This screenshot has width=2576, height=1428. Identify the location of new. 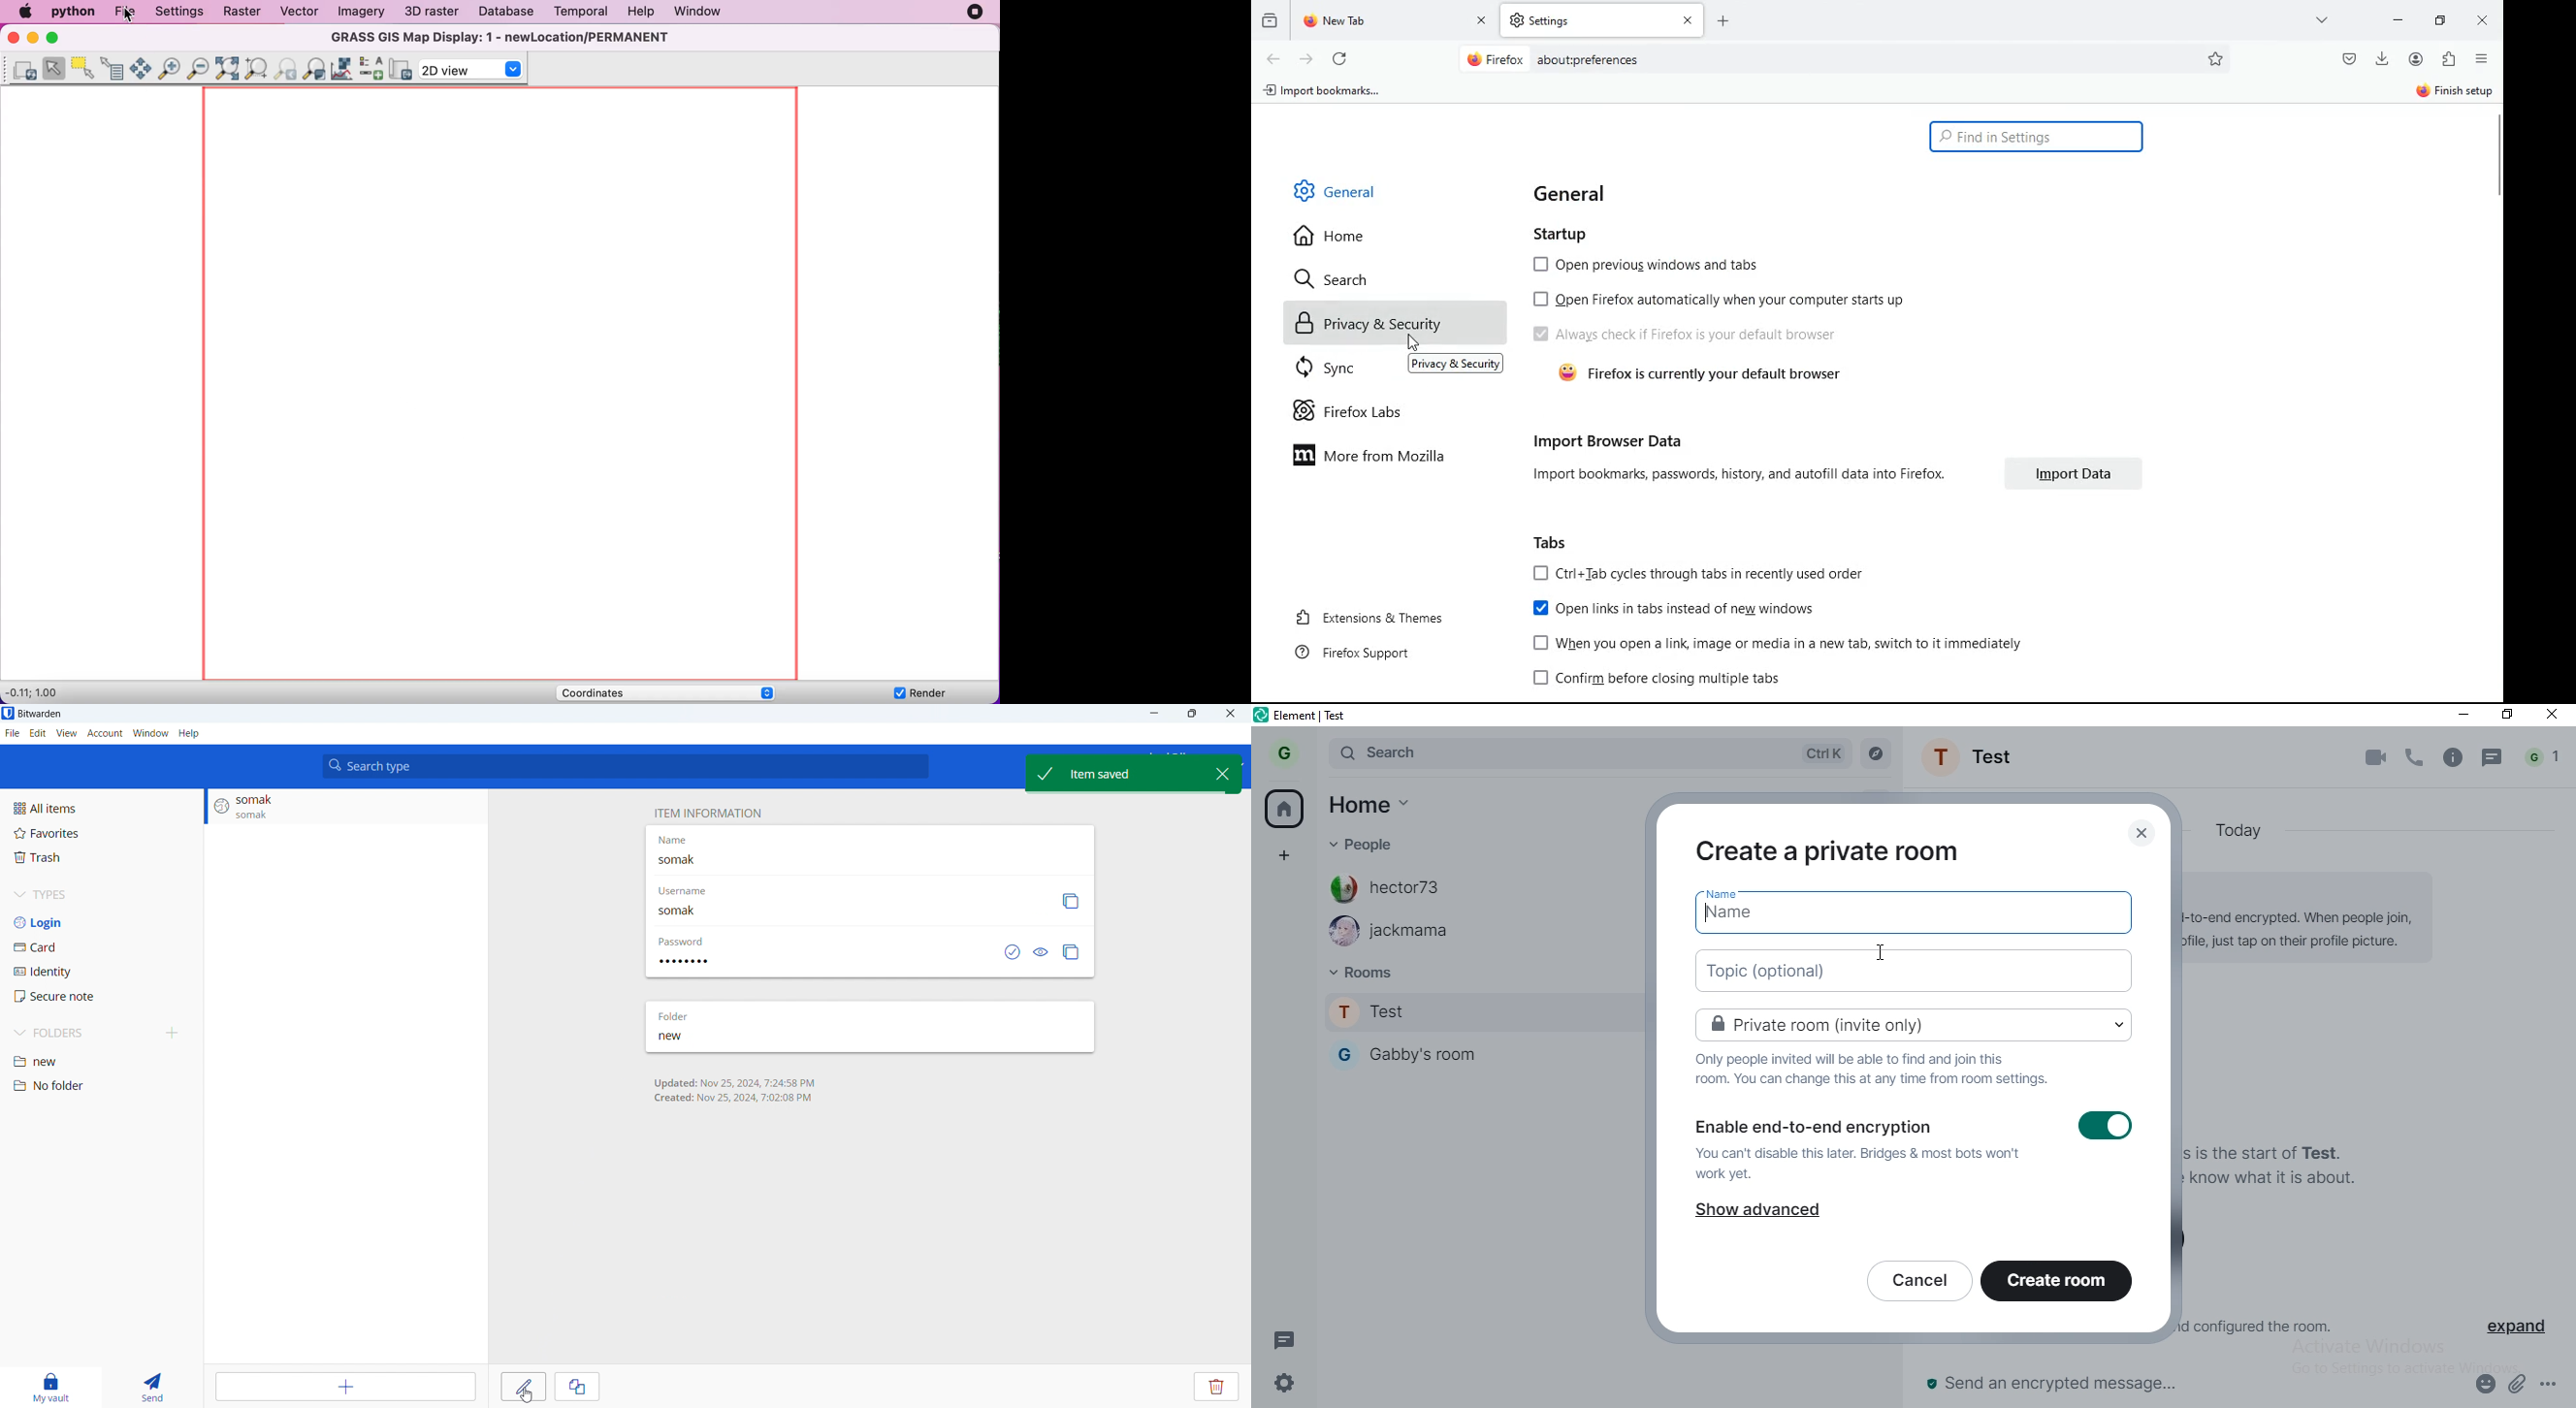
(686, 1038).